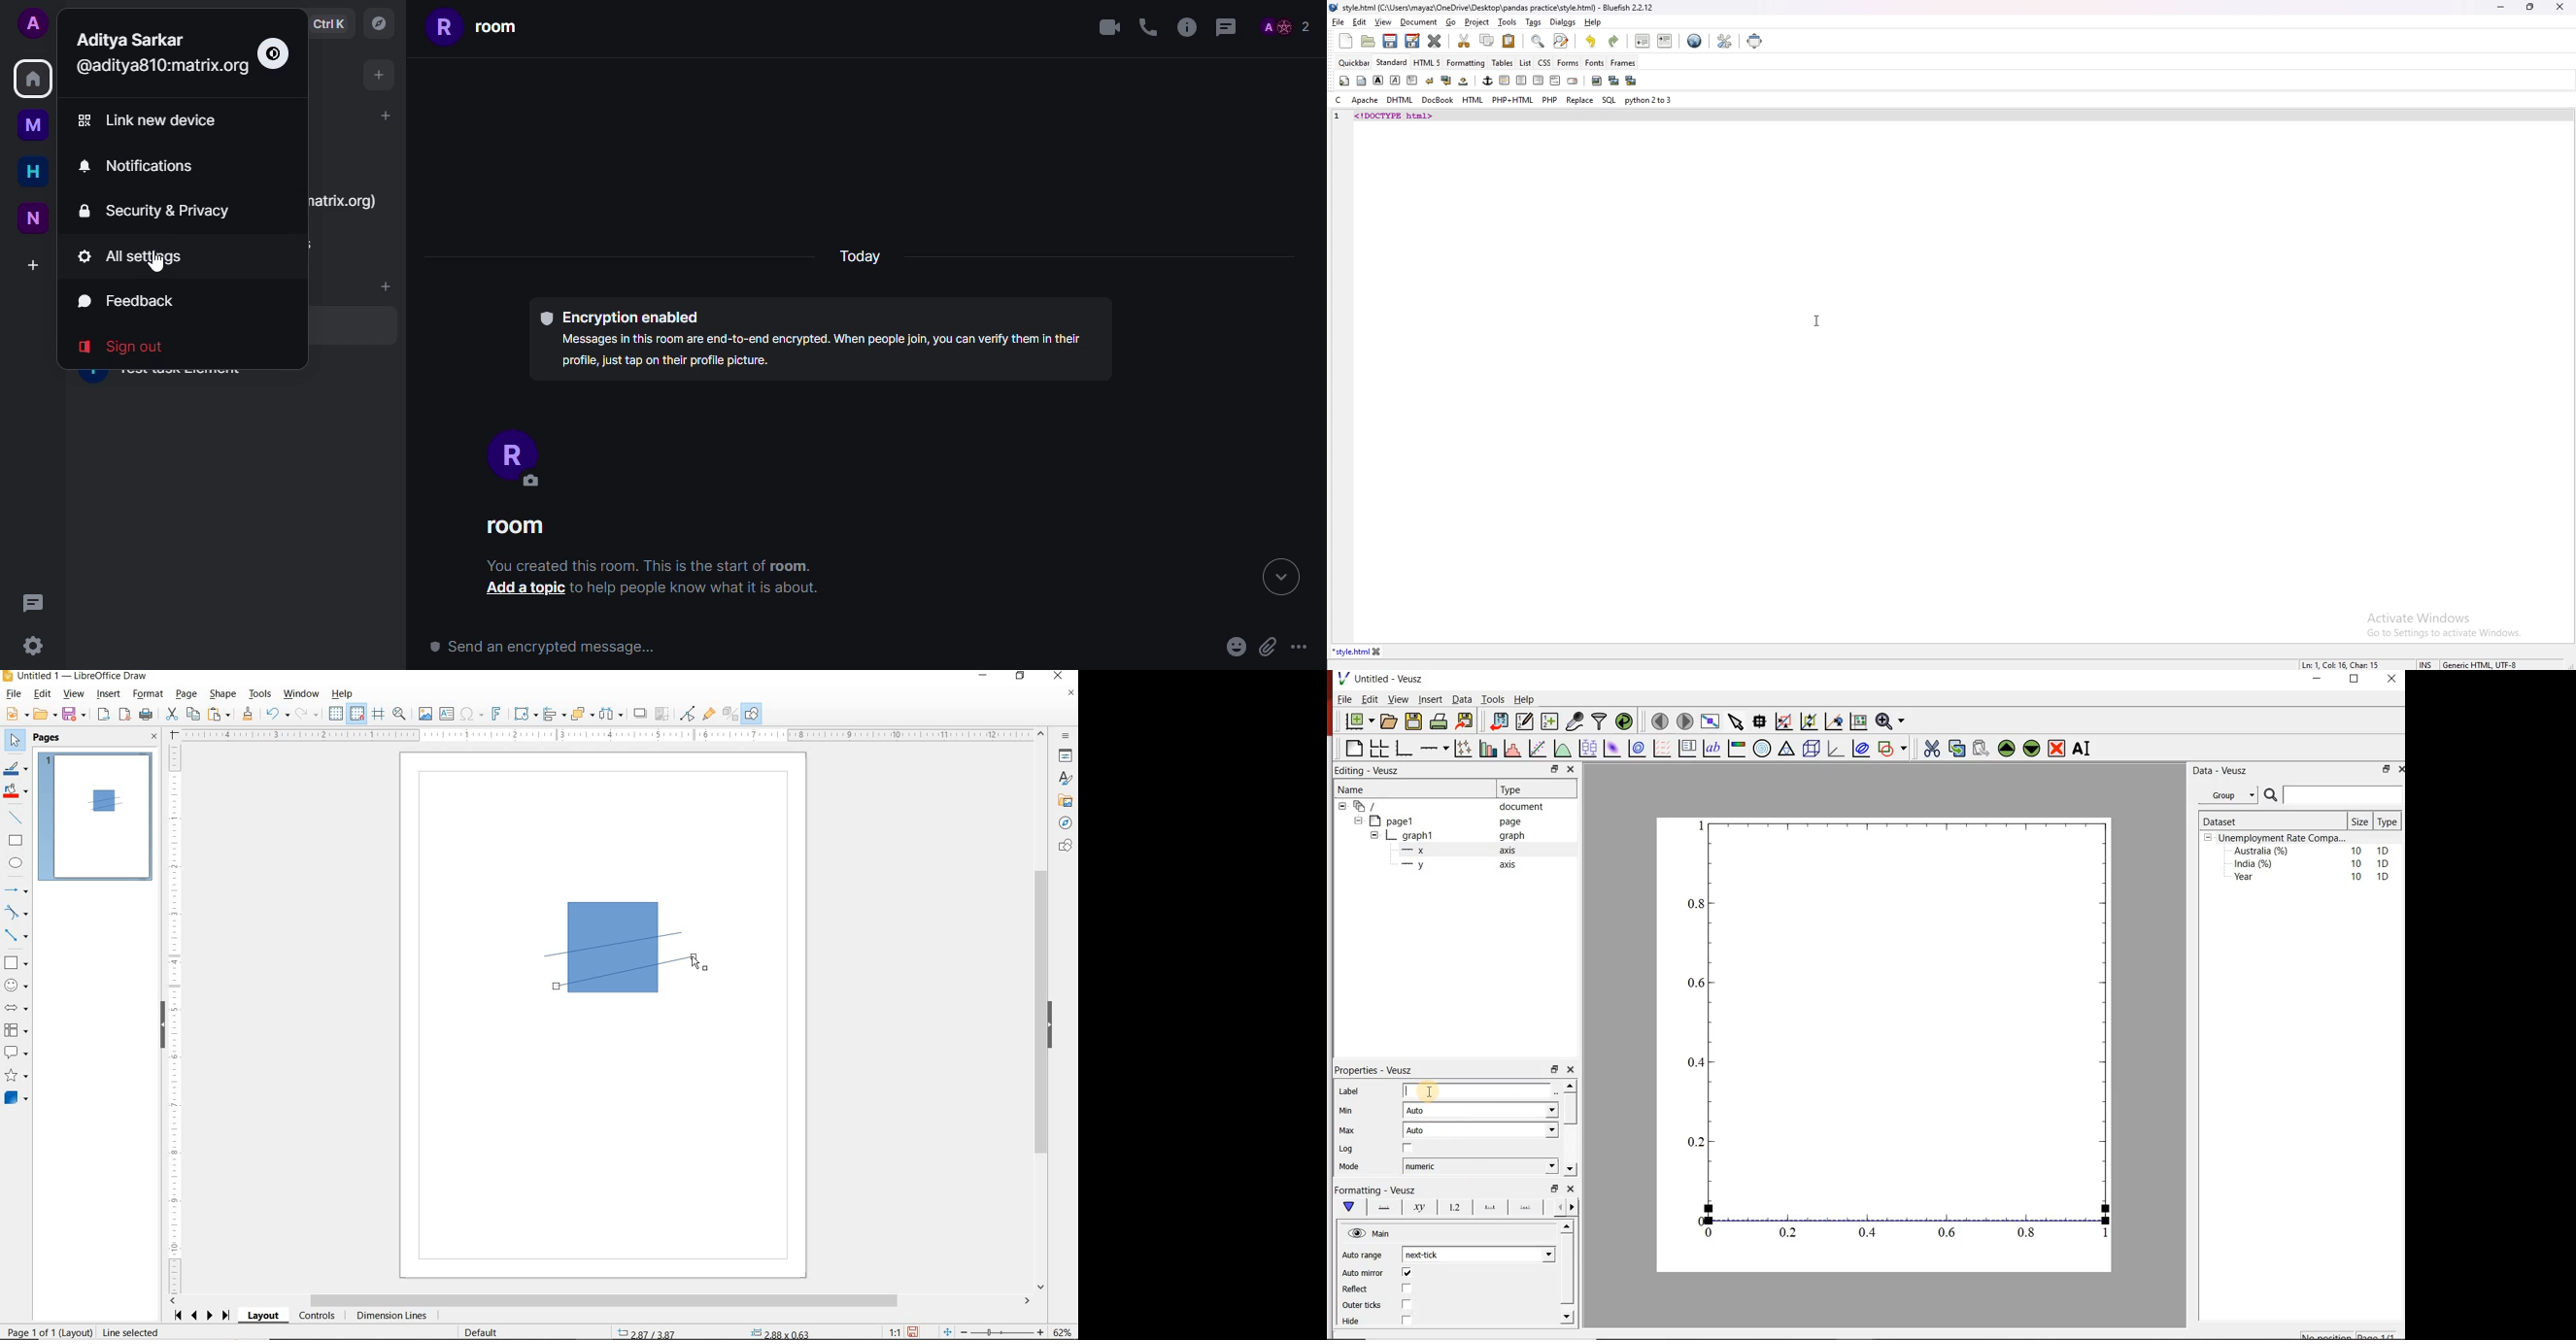 The image size is (2576, 1344). What do you see at coordinates (1612, 748) in the screenshot?
I see `plot 2d datasets as image` at bounding box center [1612, 748].